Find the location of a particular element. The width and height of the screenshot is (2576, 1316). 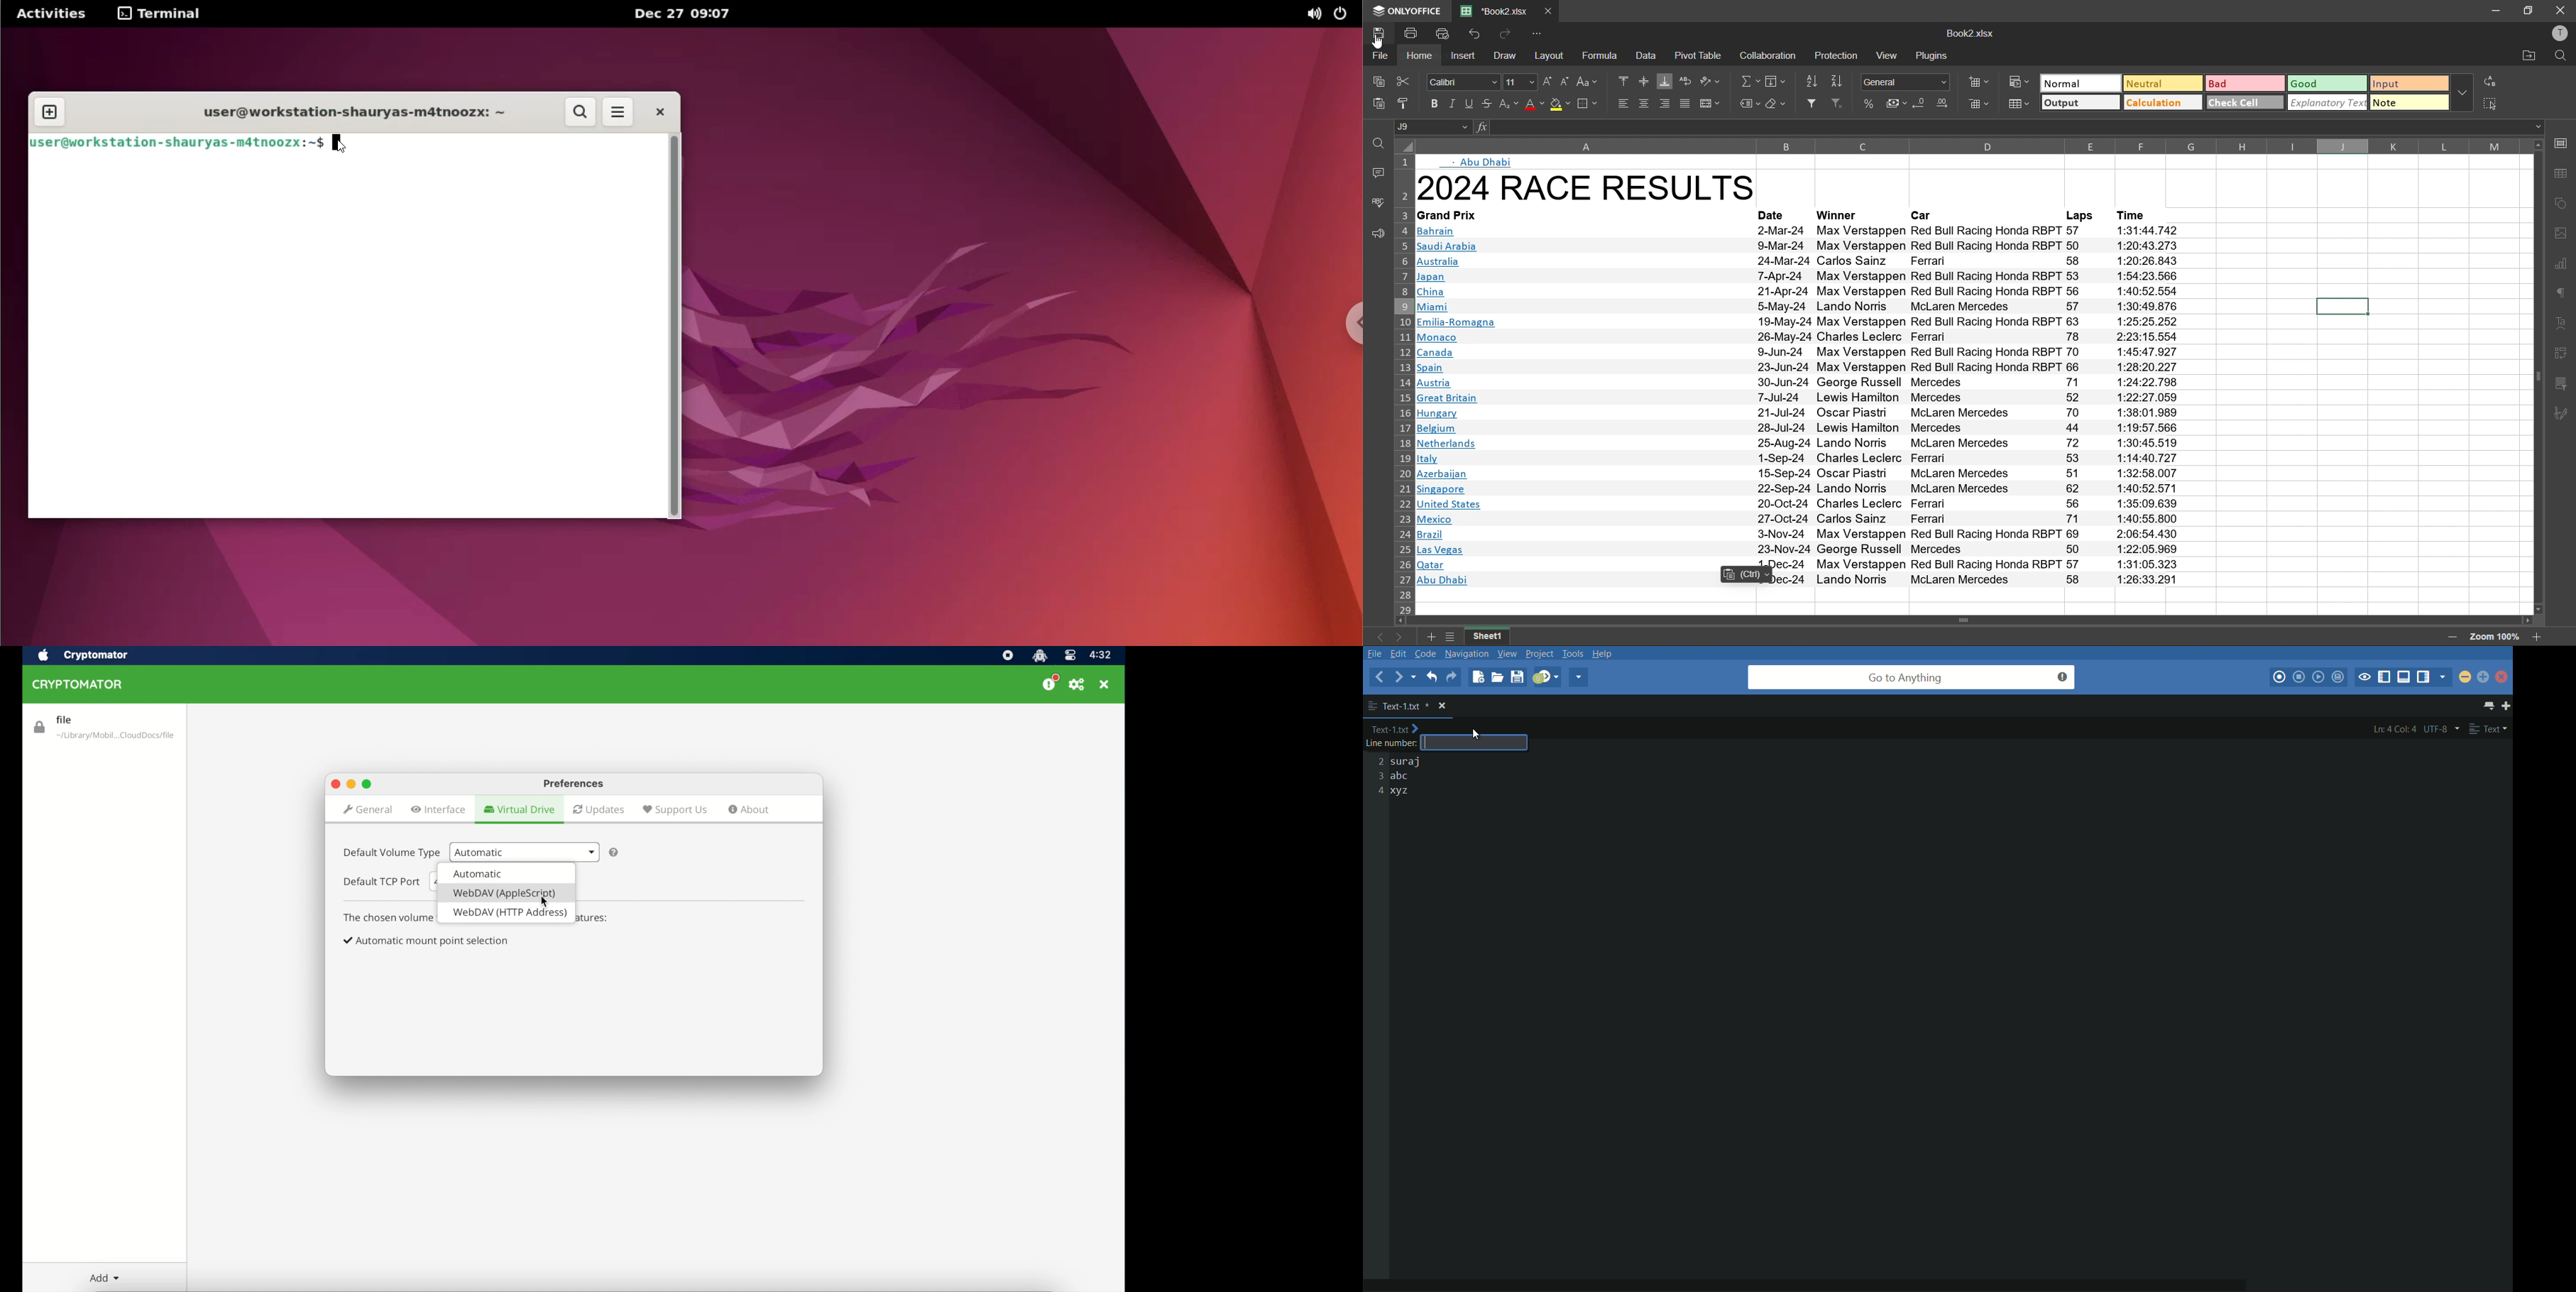

add new sheet is located at coordinates (1431, 637).